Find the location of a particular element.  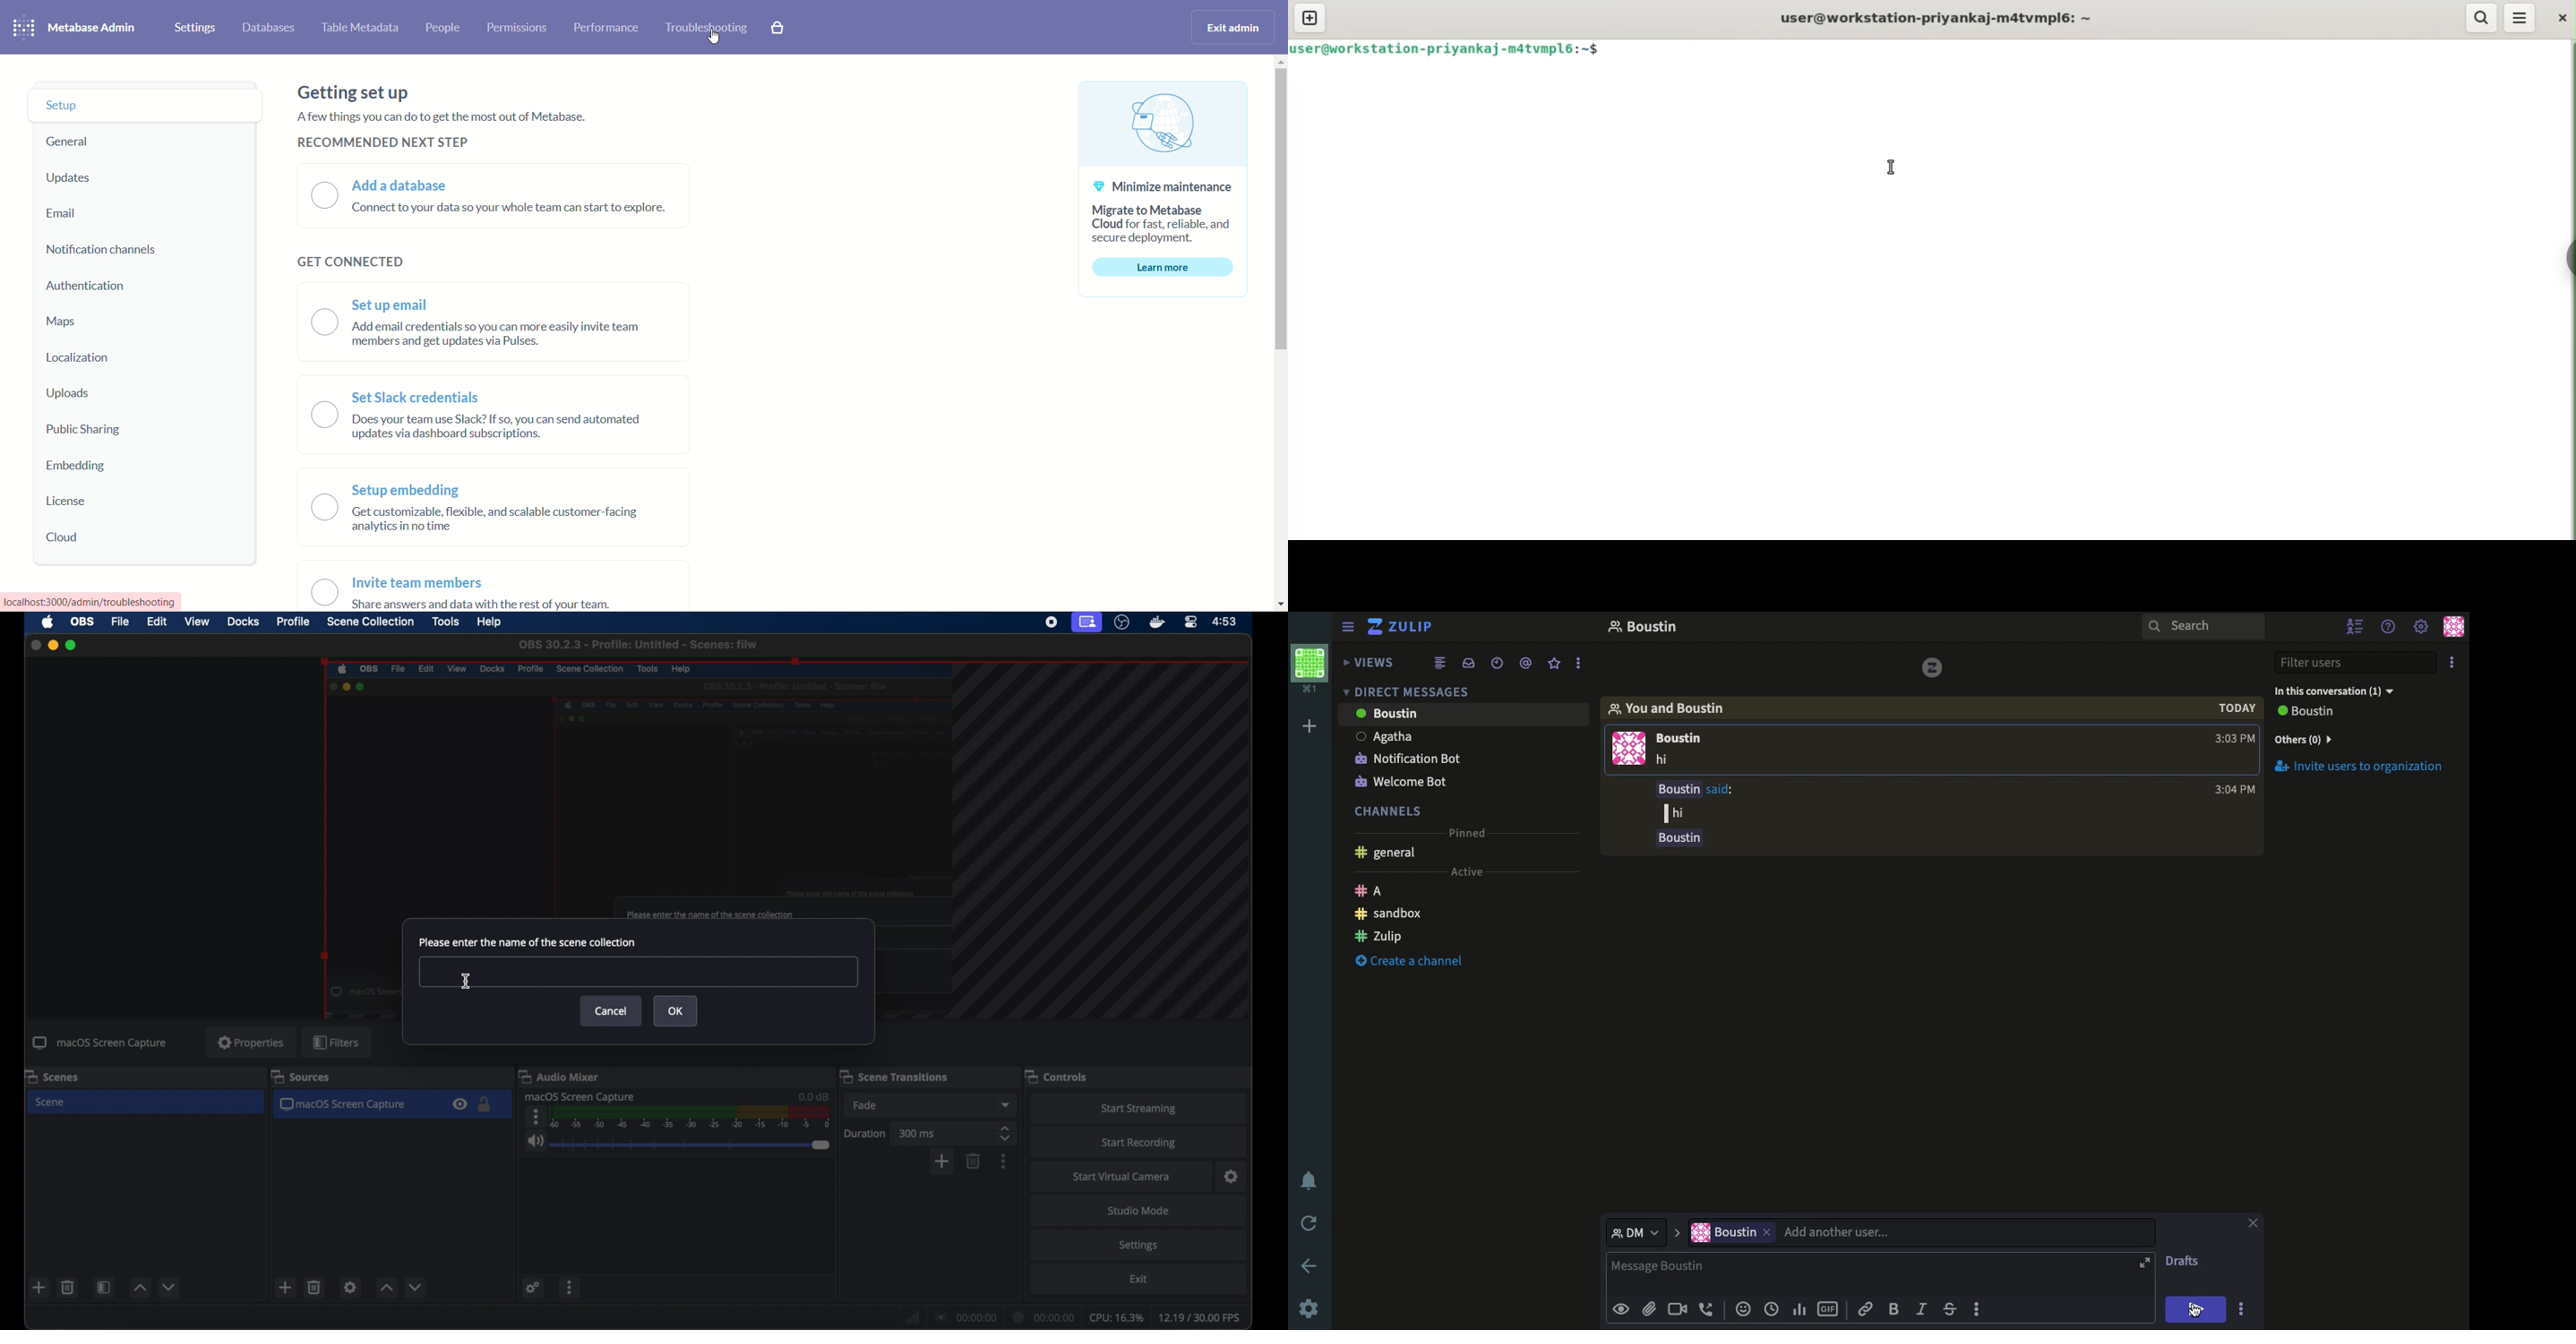

Mouse Cursor is located at coordinates (2202, 1312).